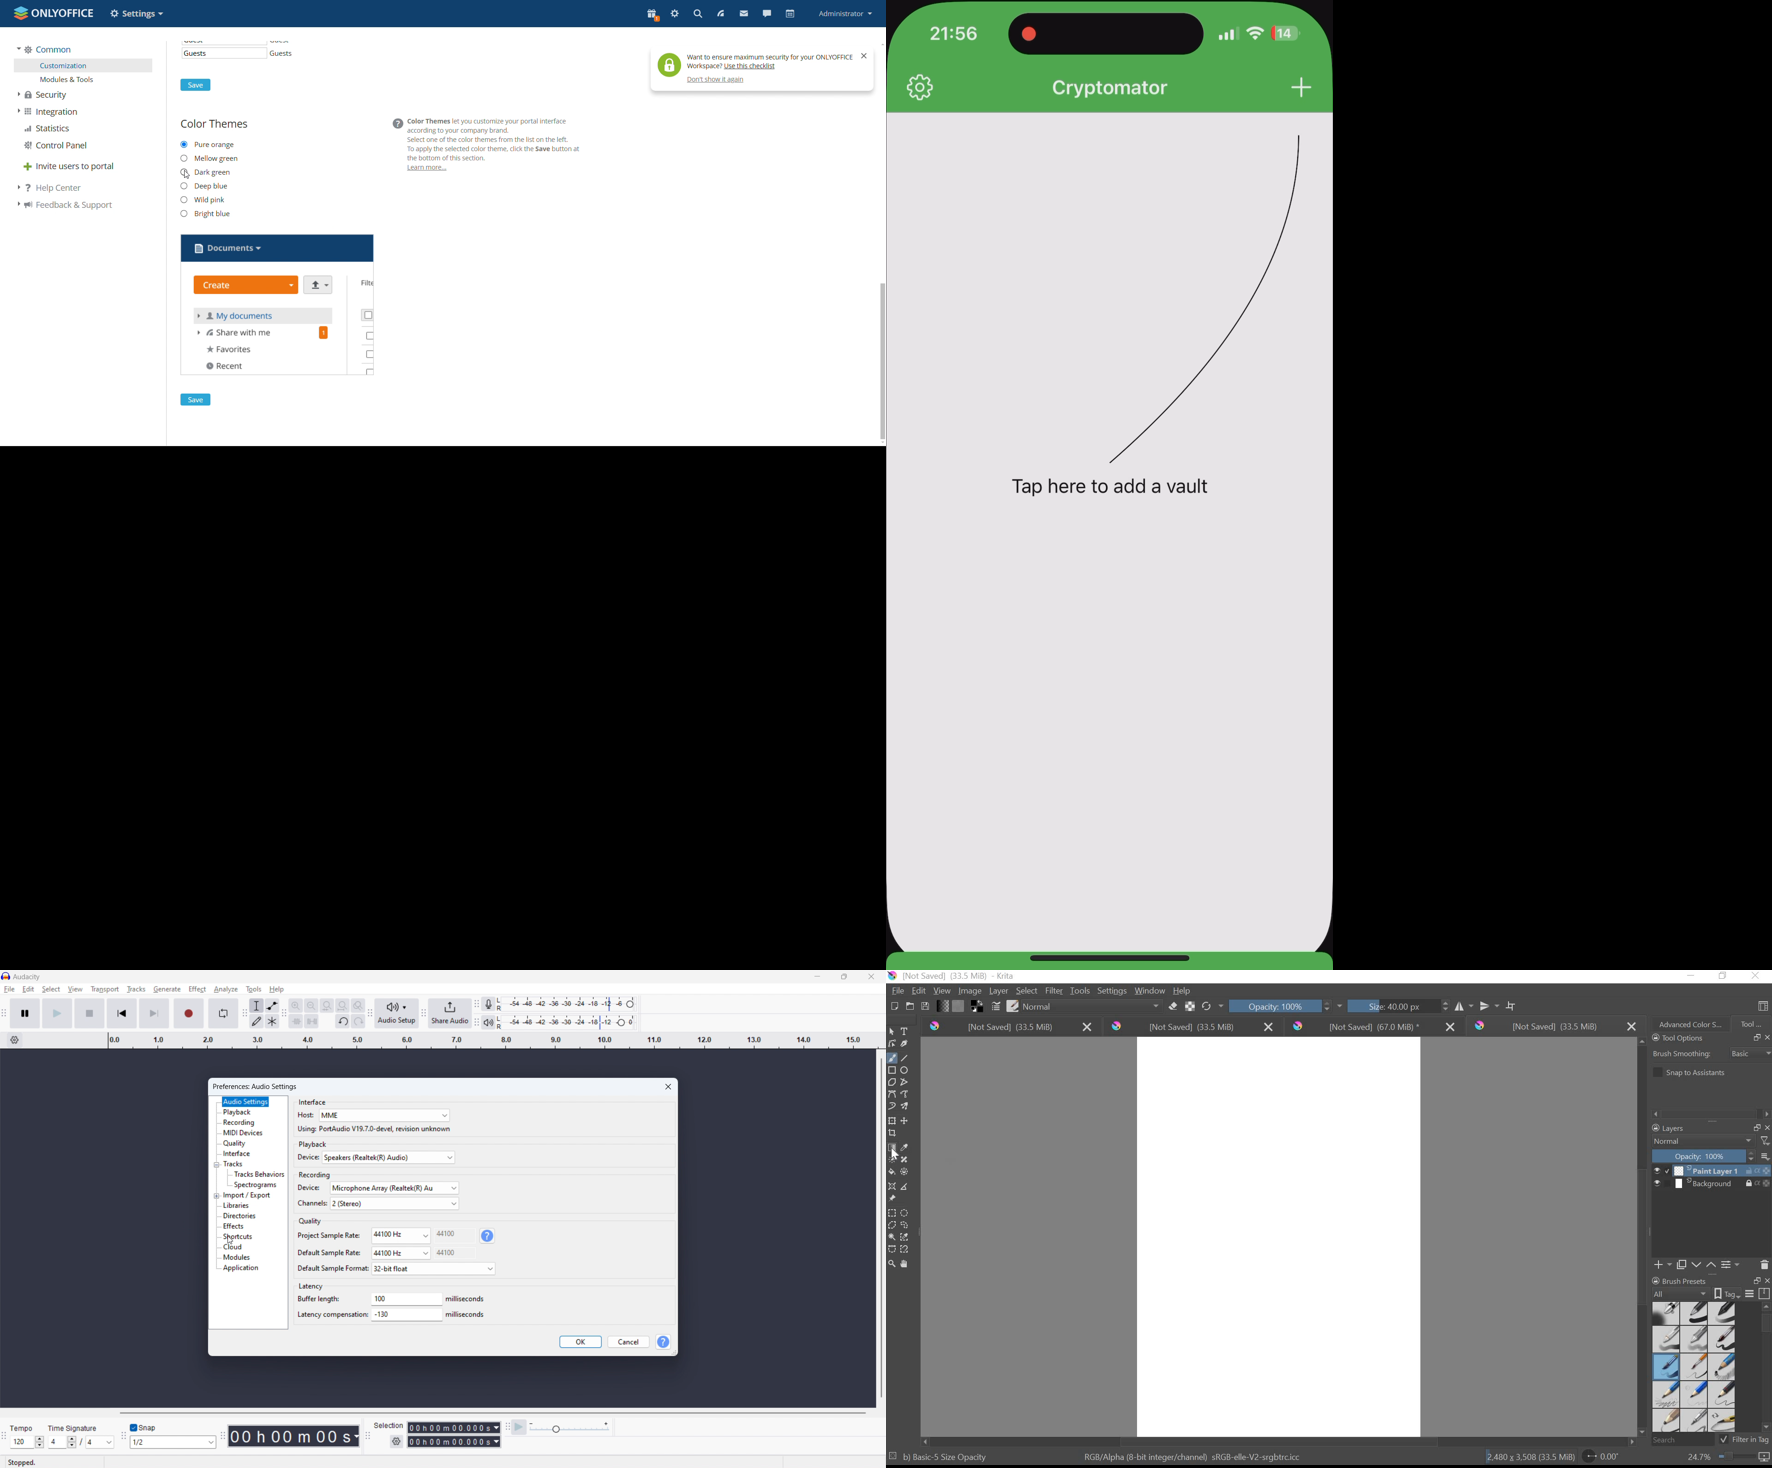 The height and width of the screenshot is (1484, 1792). I want to click on continuous selection, so click(892, 1237).